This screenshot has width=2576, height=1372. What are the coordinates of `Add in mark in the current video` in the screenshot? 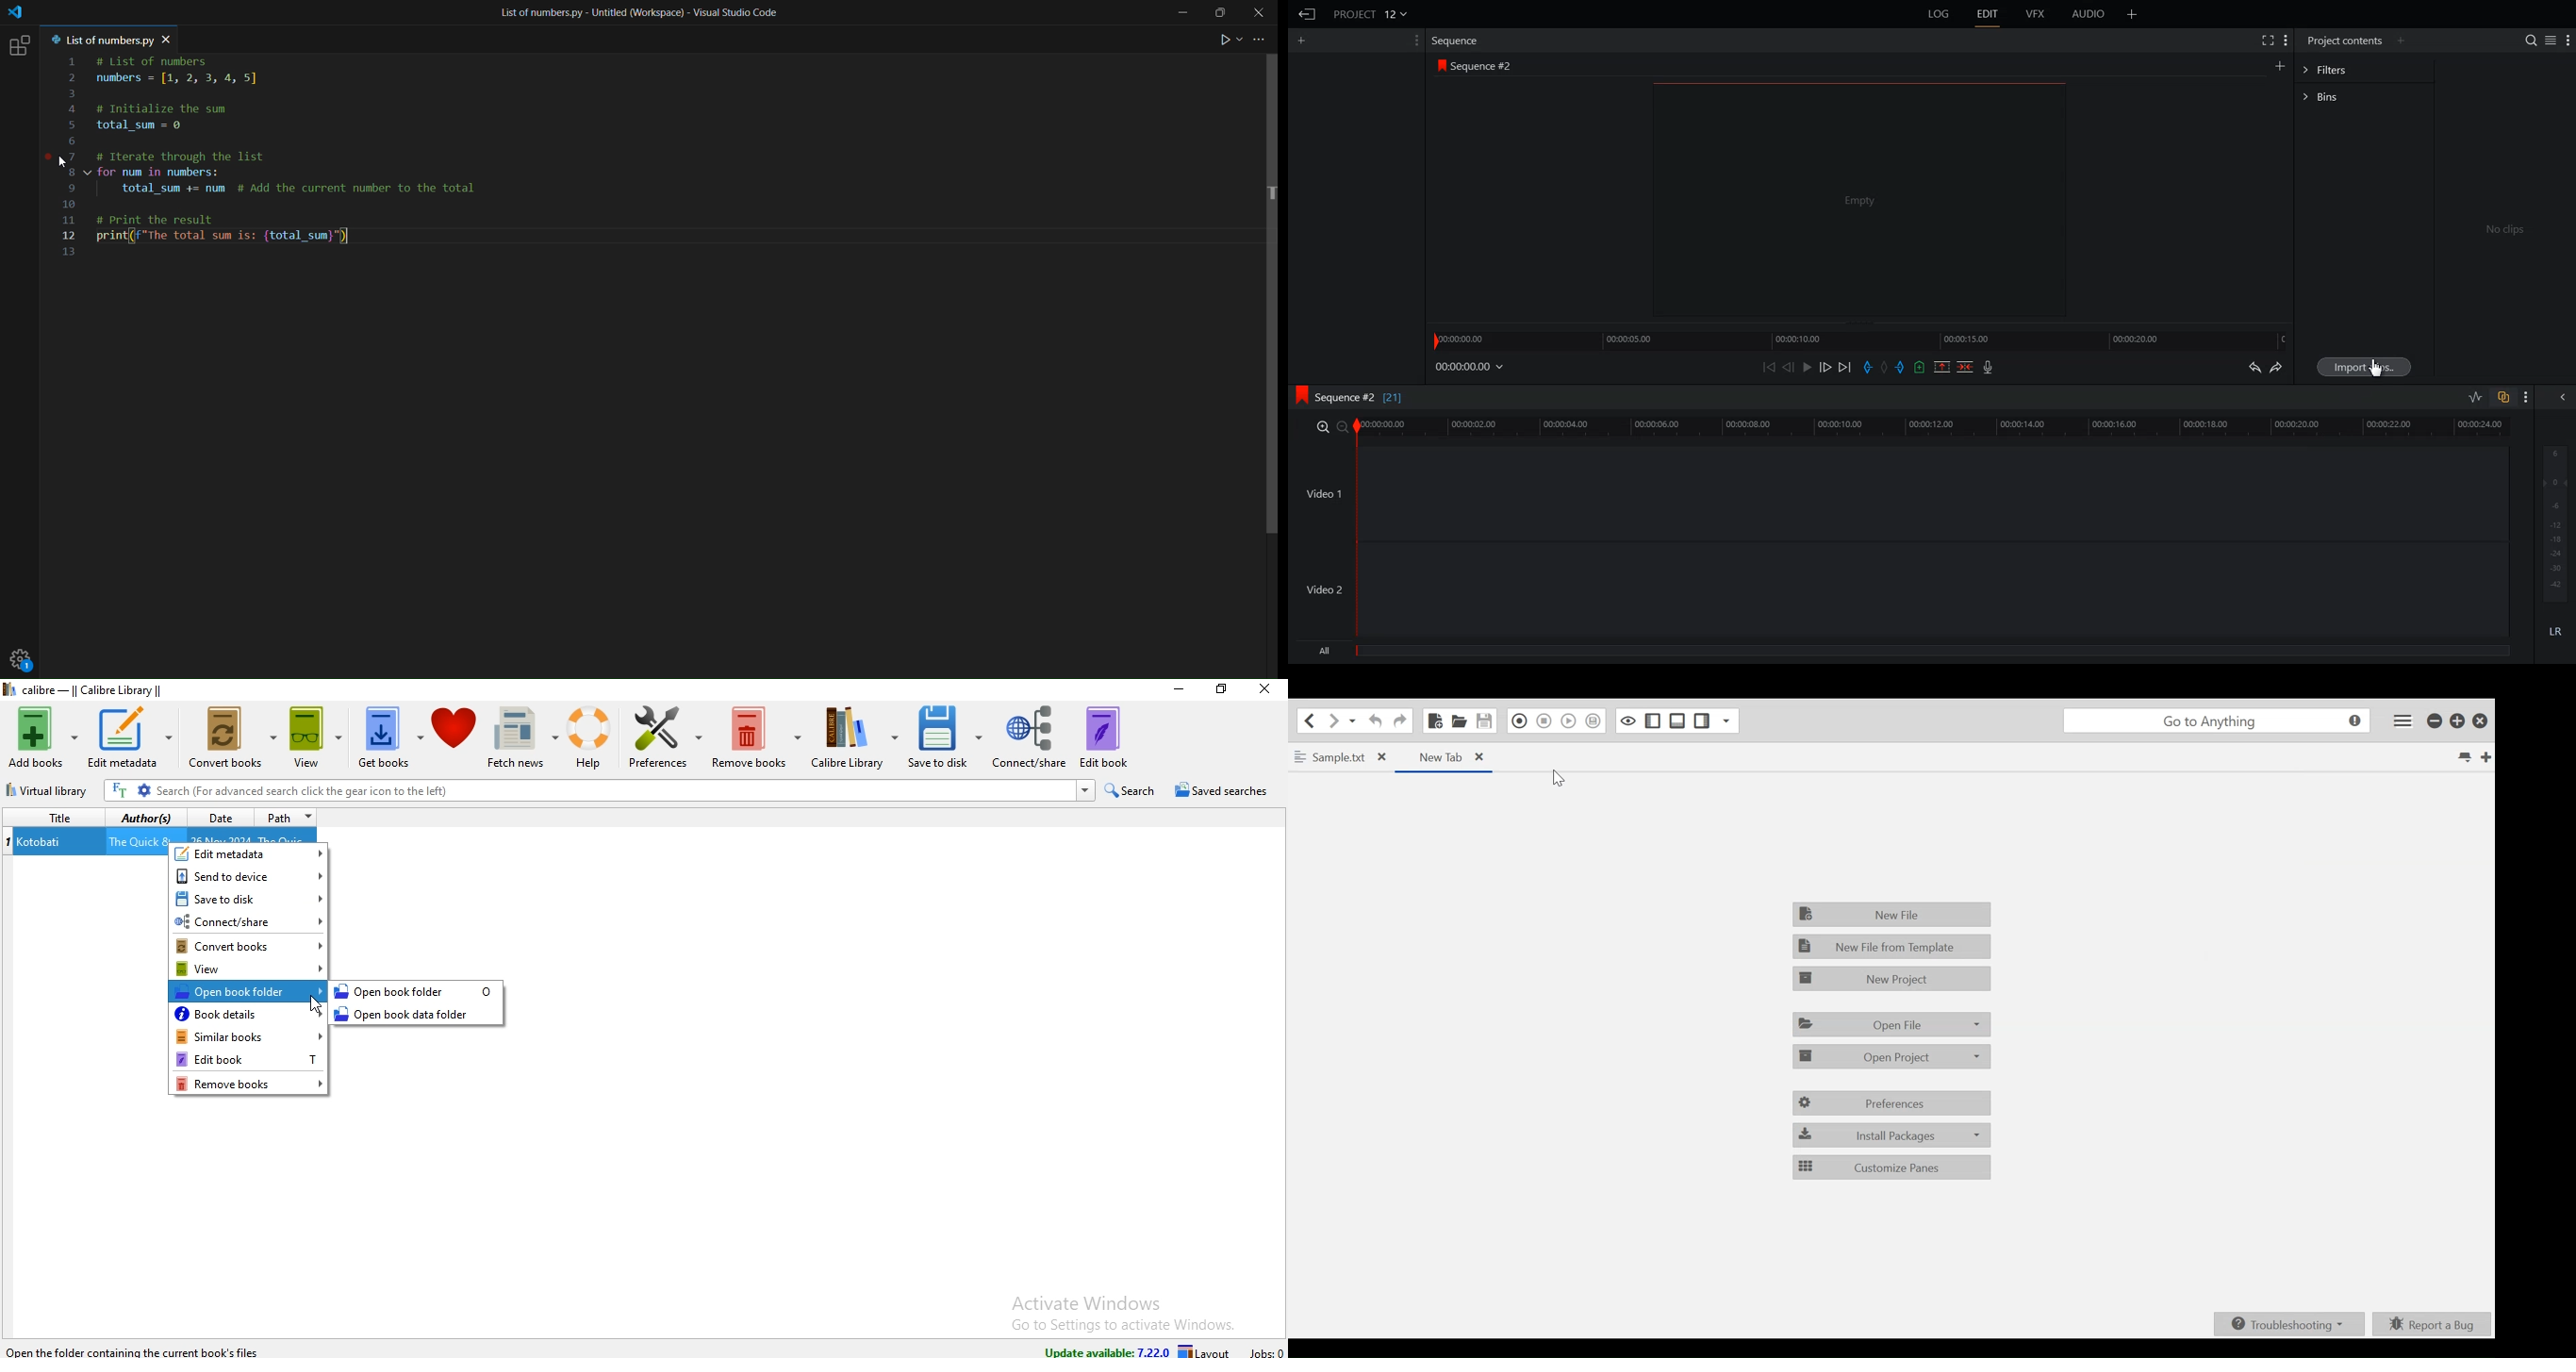 It's located at (1868, 368).